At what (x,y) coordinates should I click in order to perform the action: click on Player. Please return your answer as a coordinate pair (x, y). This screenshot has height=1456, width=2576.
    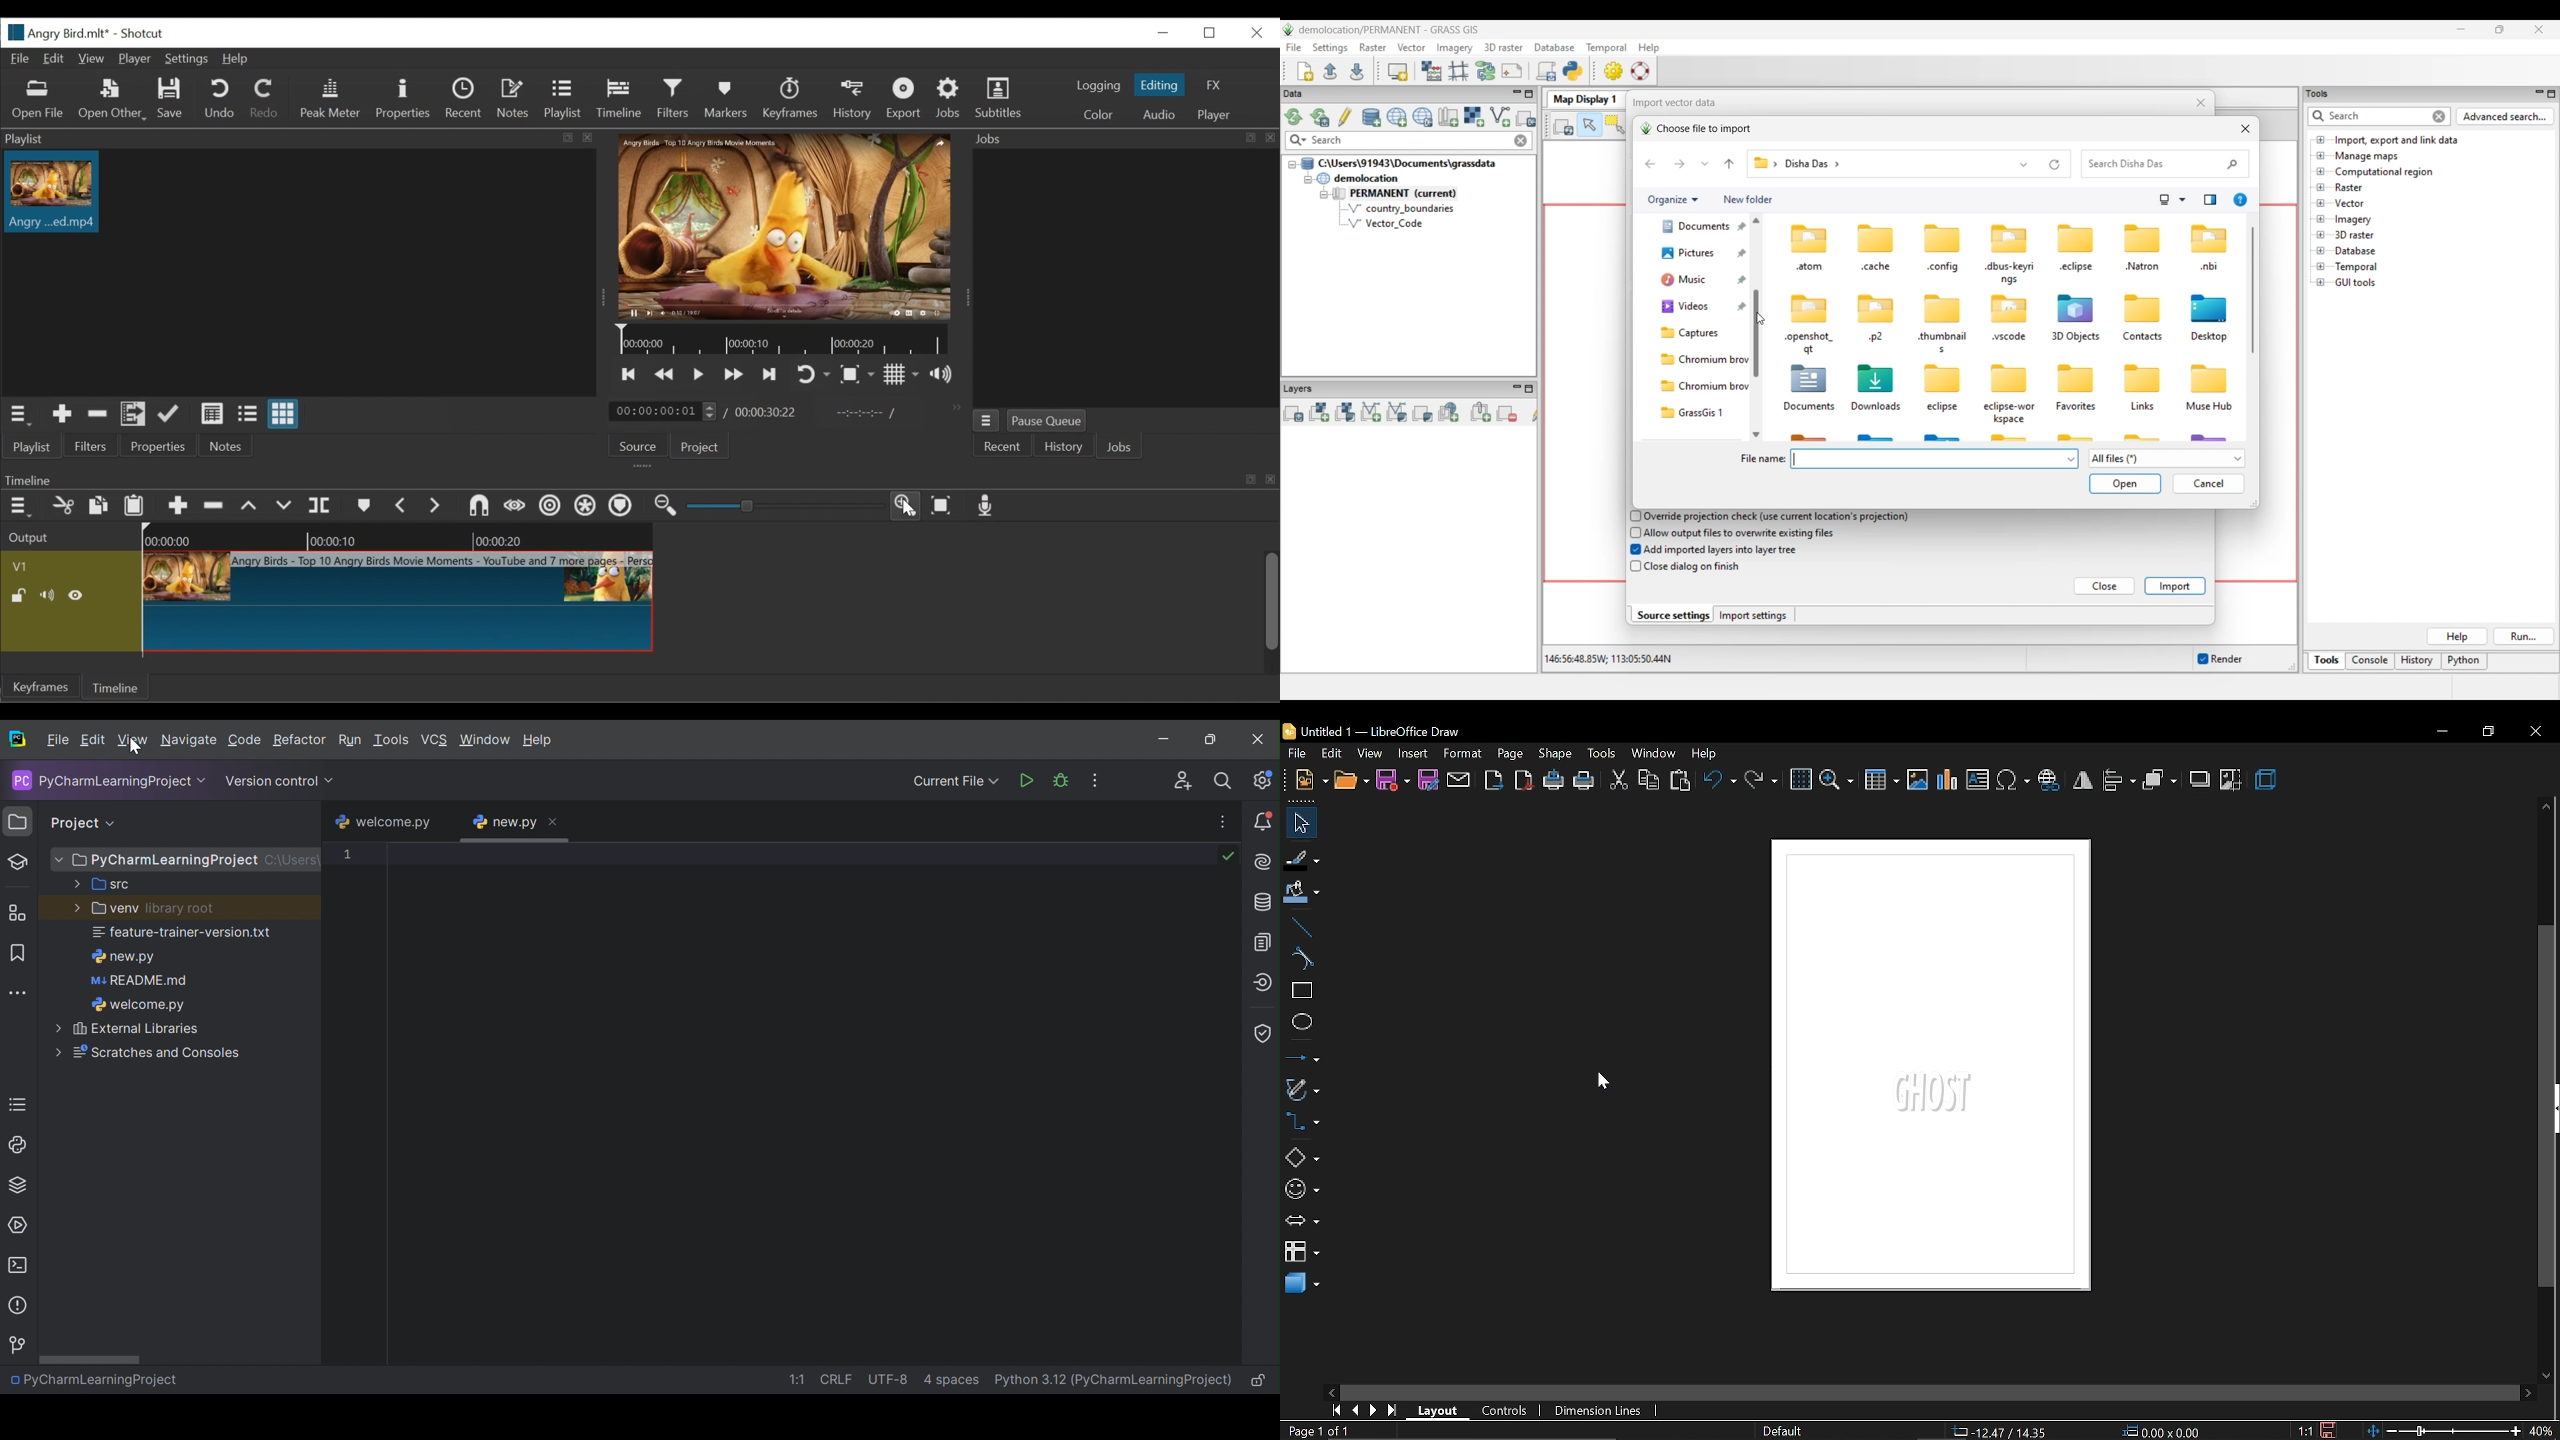
    Looking at the image, I should click on (1218, 116).